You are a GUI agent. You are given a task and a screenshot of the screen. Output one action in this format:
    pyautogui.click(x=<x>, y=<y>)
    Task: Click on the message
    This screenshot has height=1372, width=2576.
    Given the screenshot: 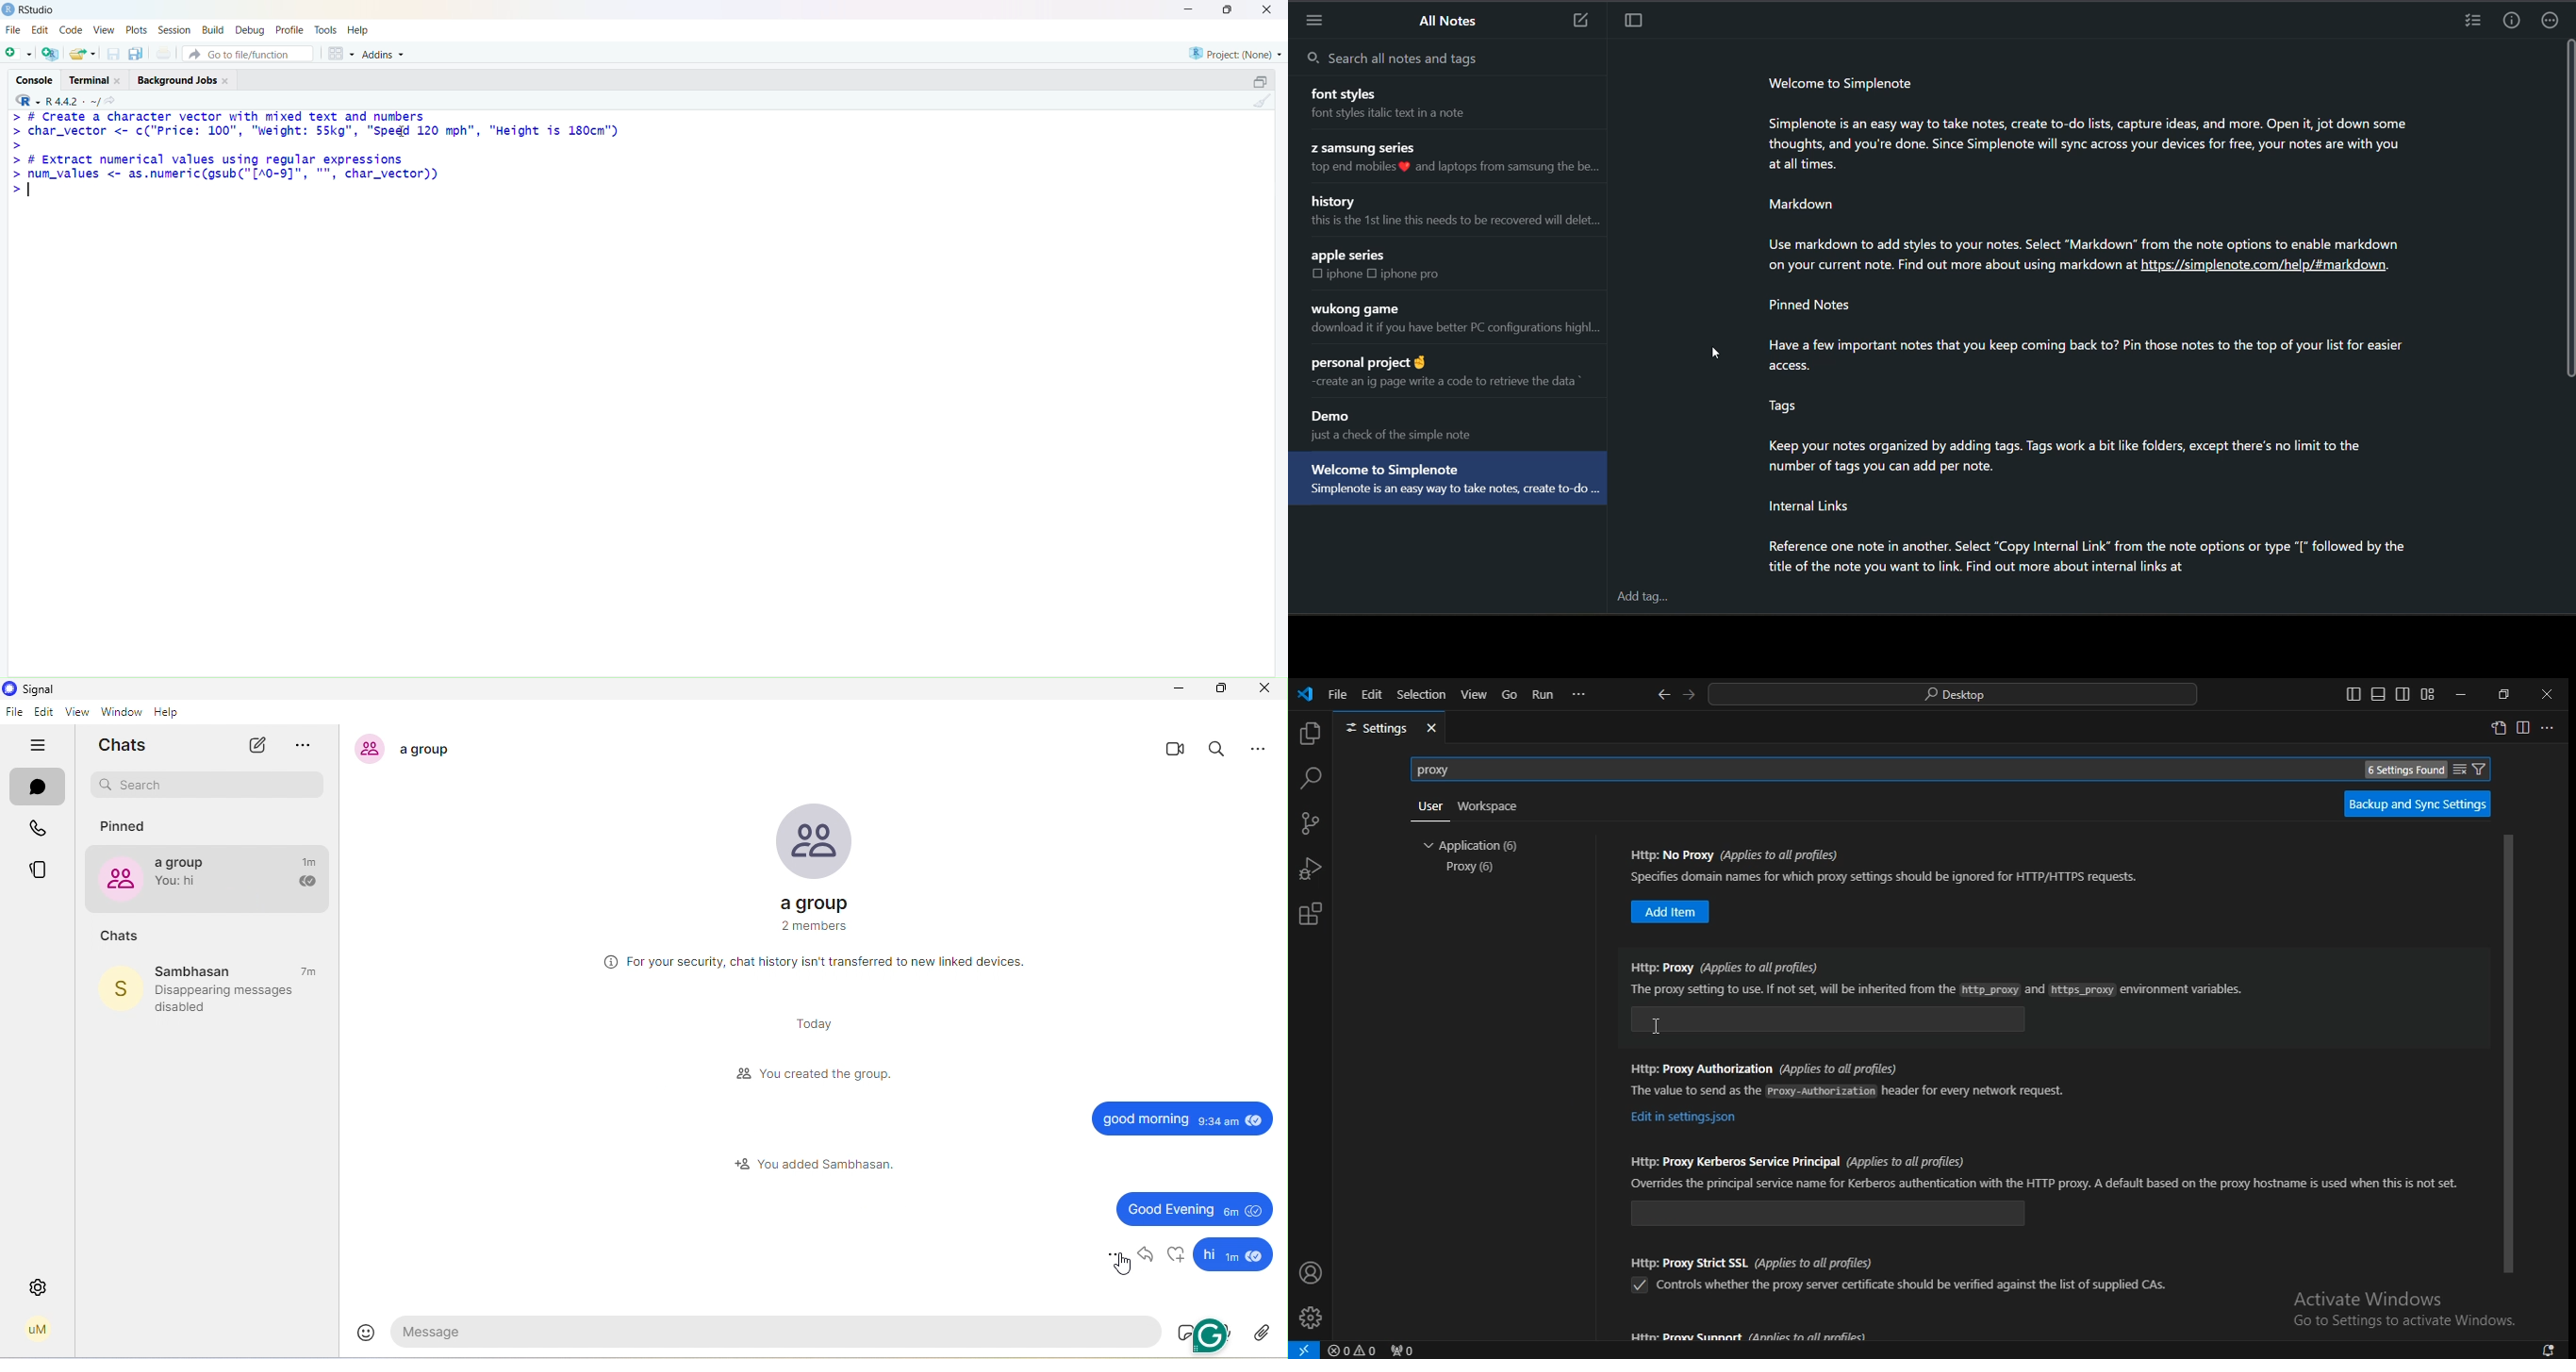 What is the action you would take?
    pyautogui.click(x=781, y=1331)
    